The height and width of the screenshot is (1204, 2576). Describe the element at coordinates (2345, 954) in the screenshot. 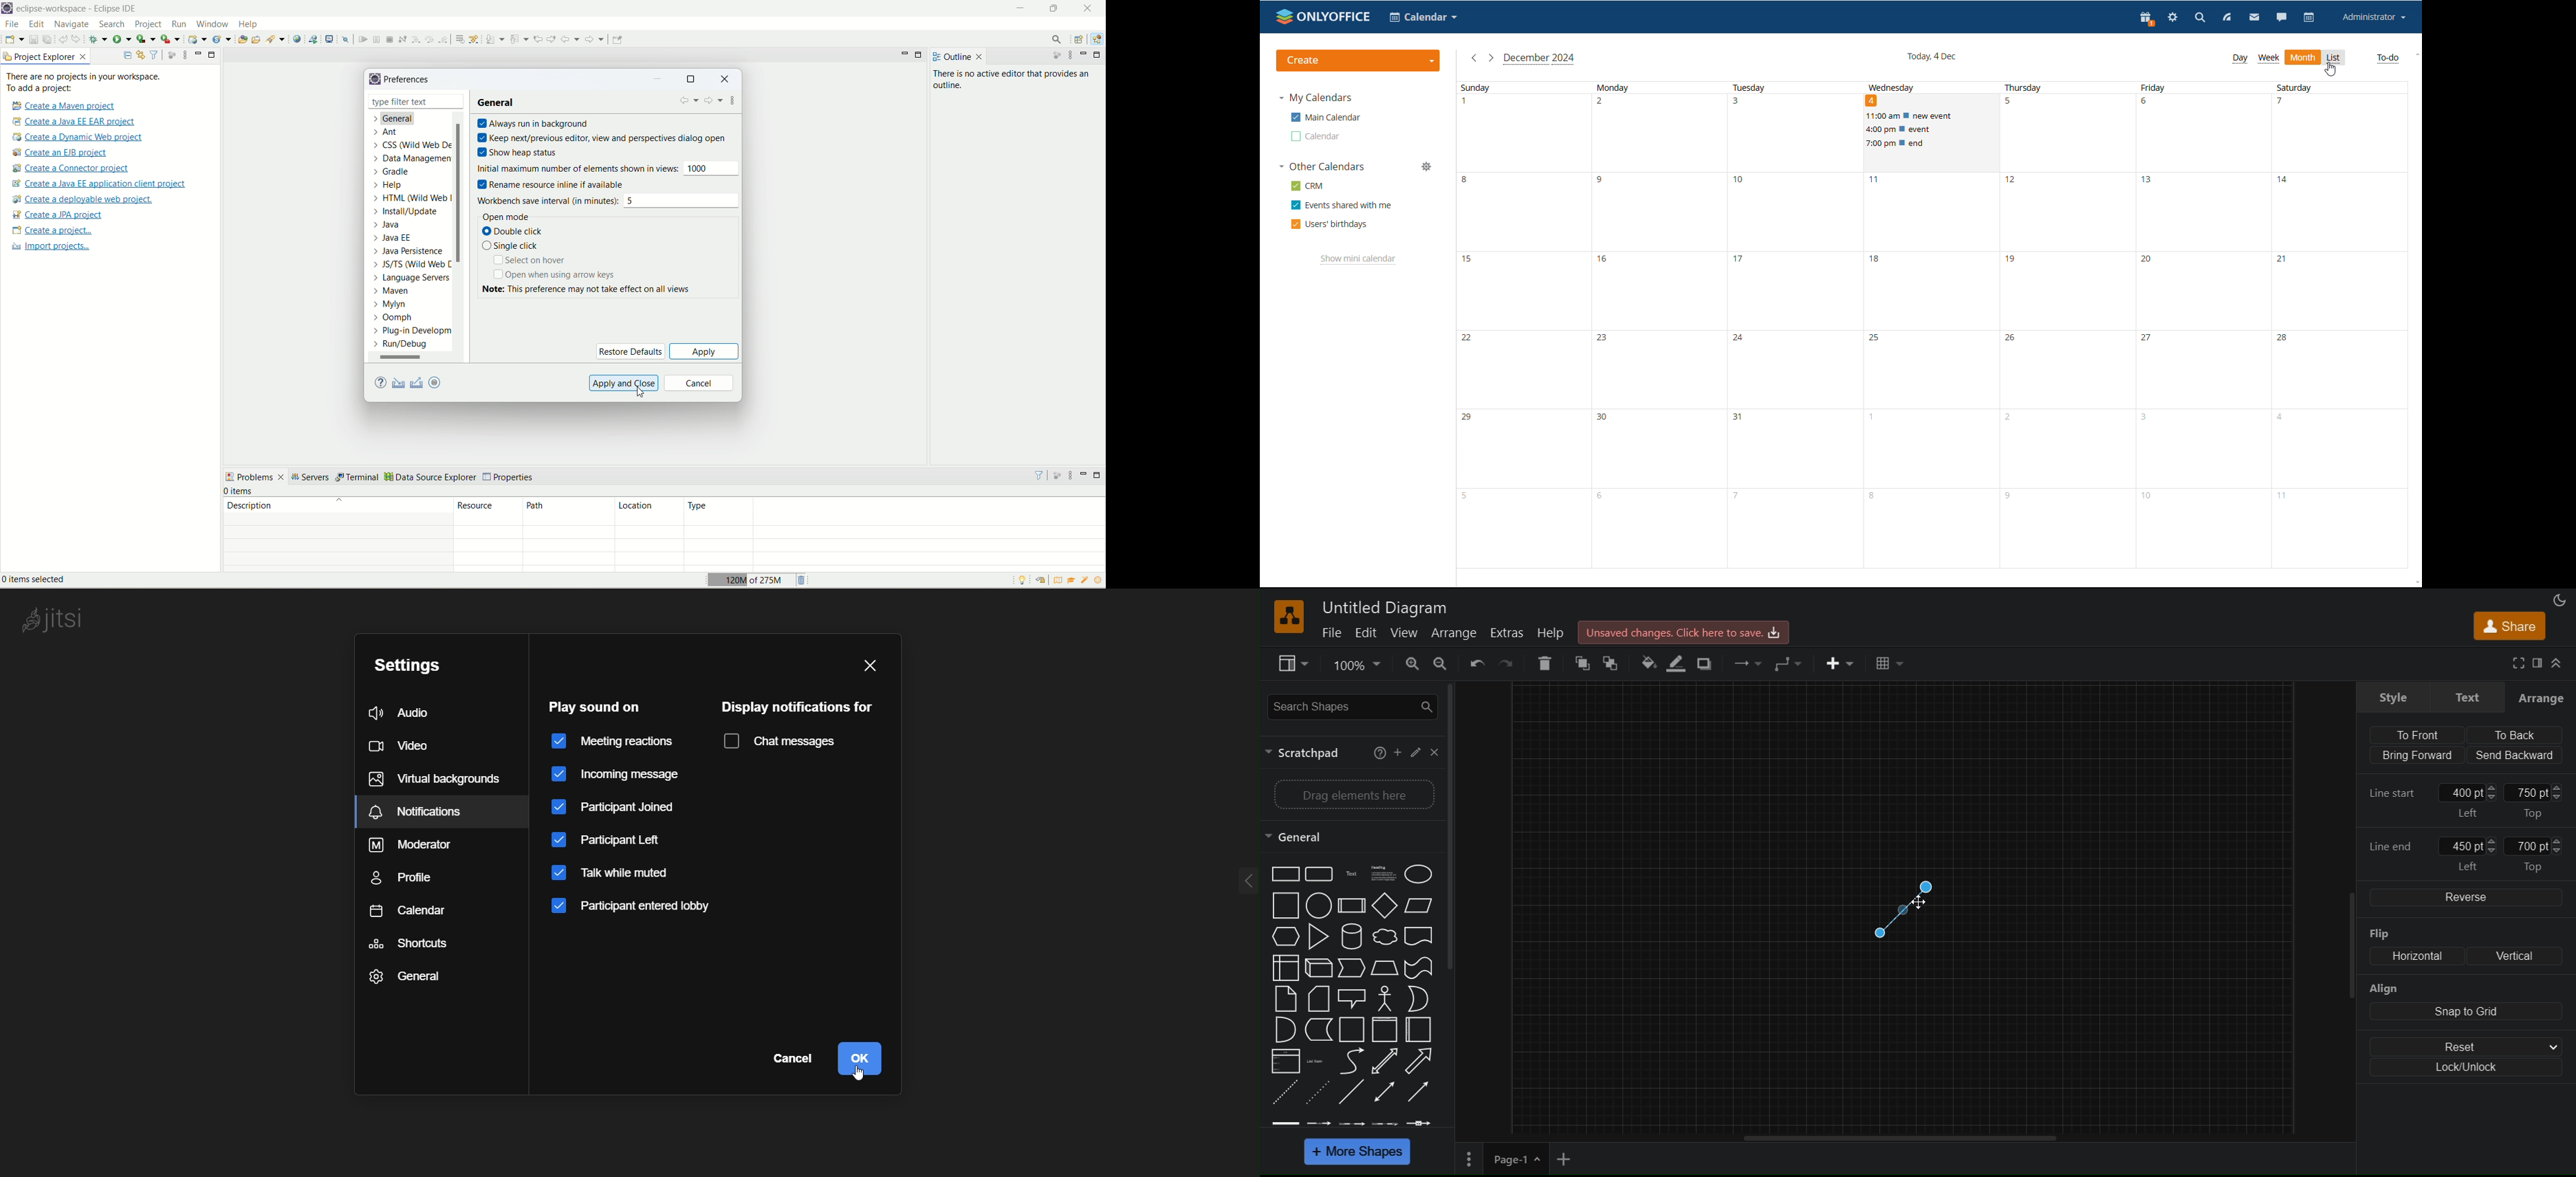

I see `scroll bar` at that location.